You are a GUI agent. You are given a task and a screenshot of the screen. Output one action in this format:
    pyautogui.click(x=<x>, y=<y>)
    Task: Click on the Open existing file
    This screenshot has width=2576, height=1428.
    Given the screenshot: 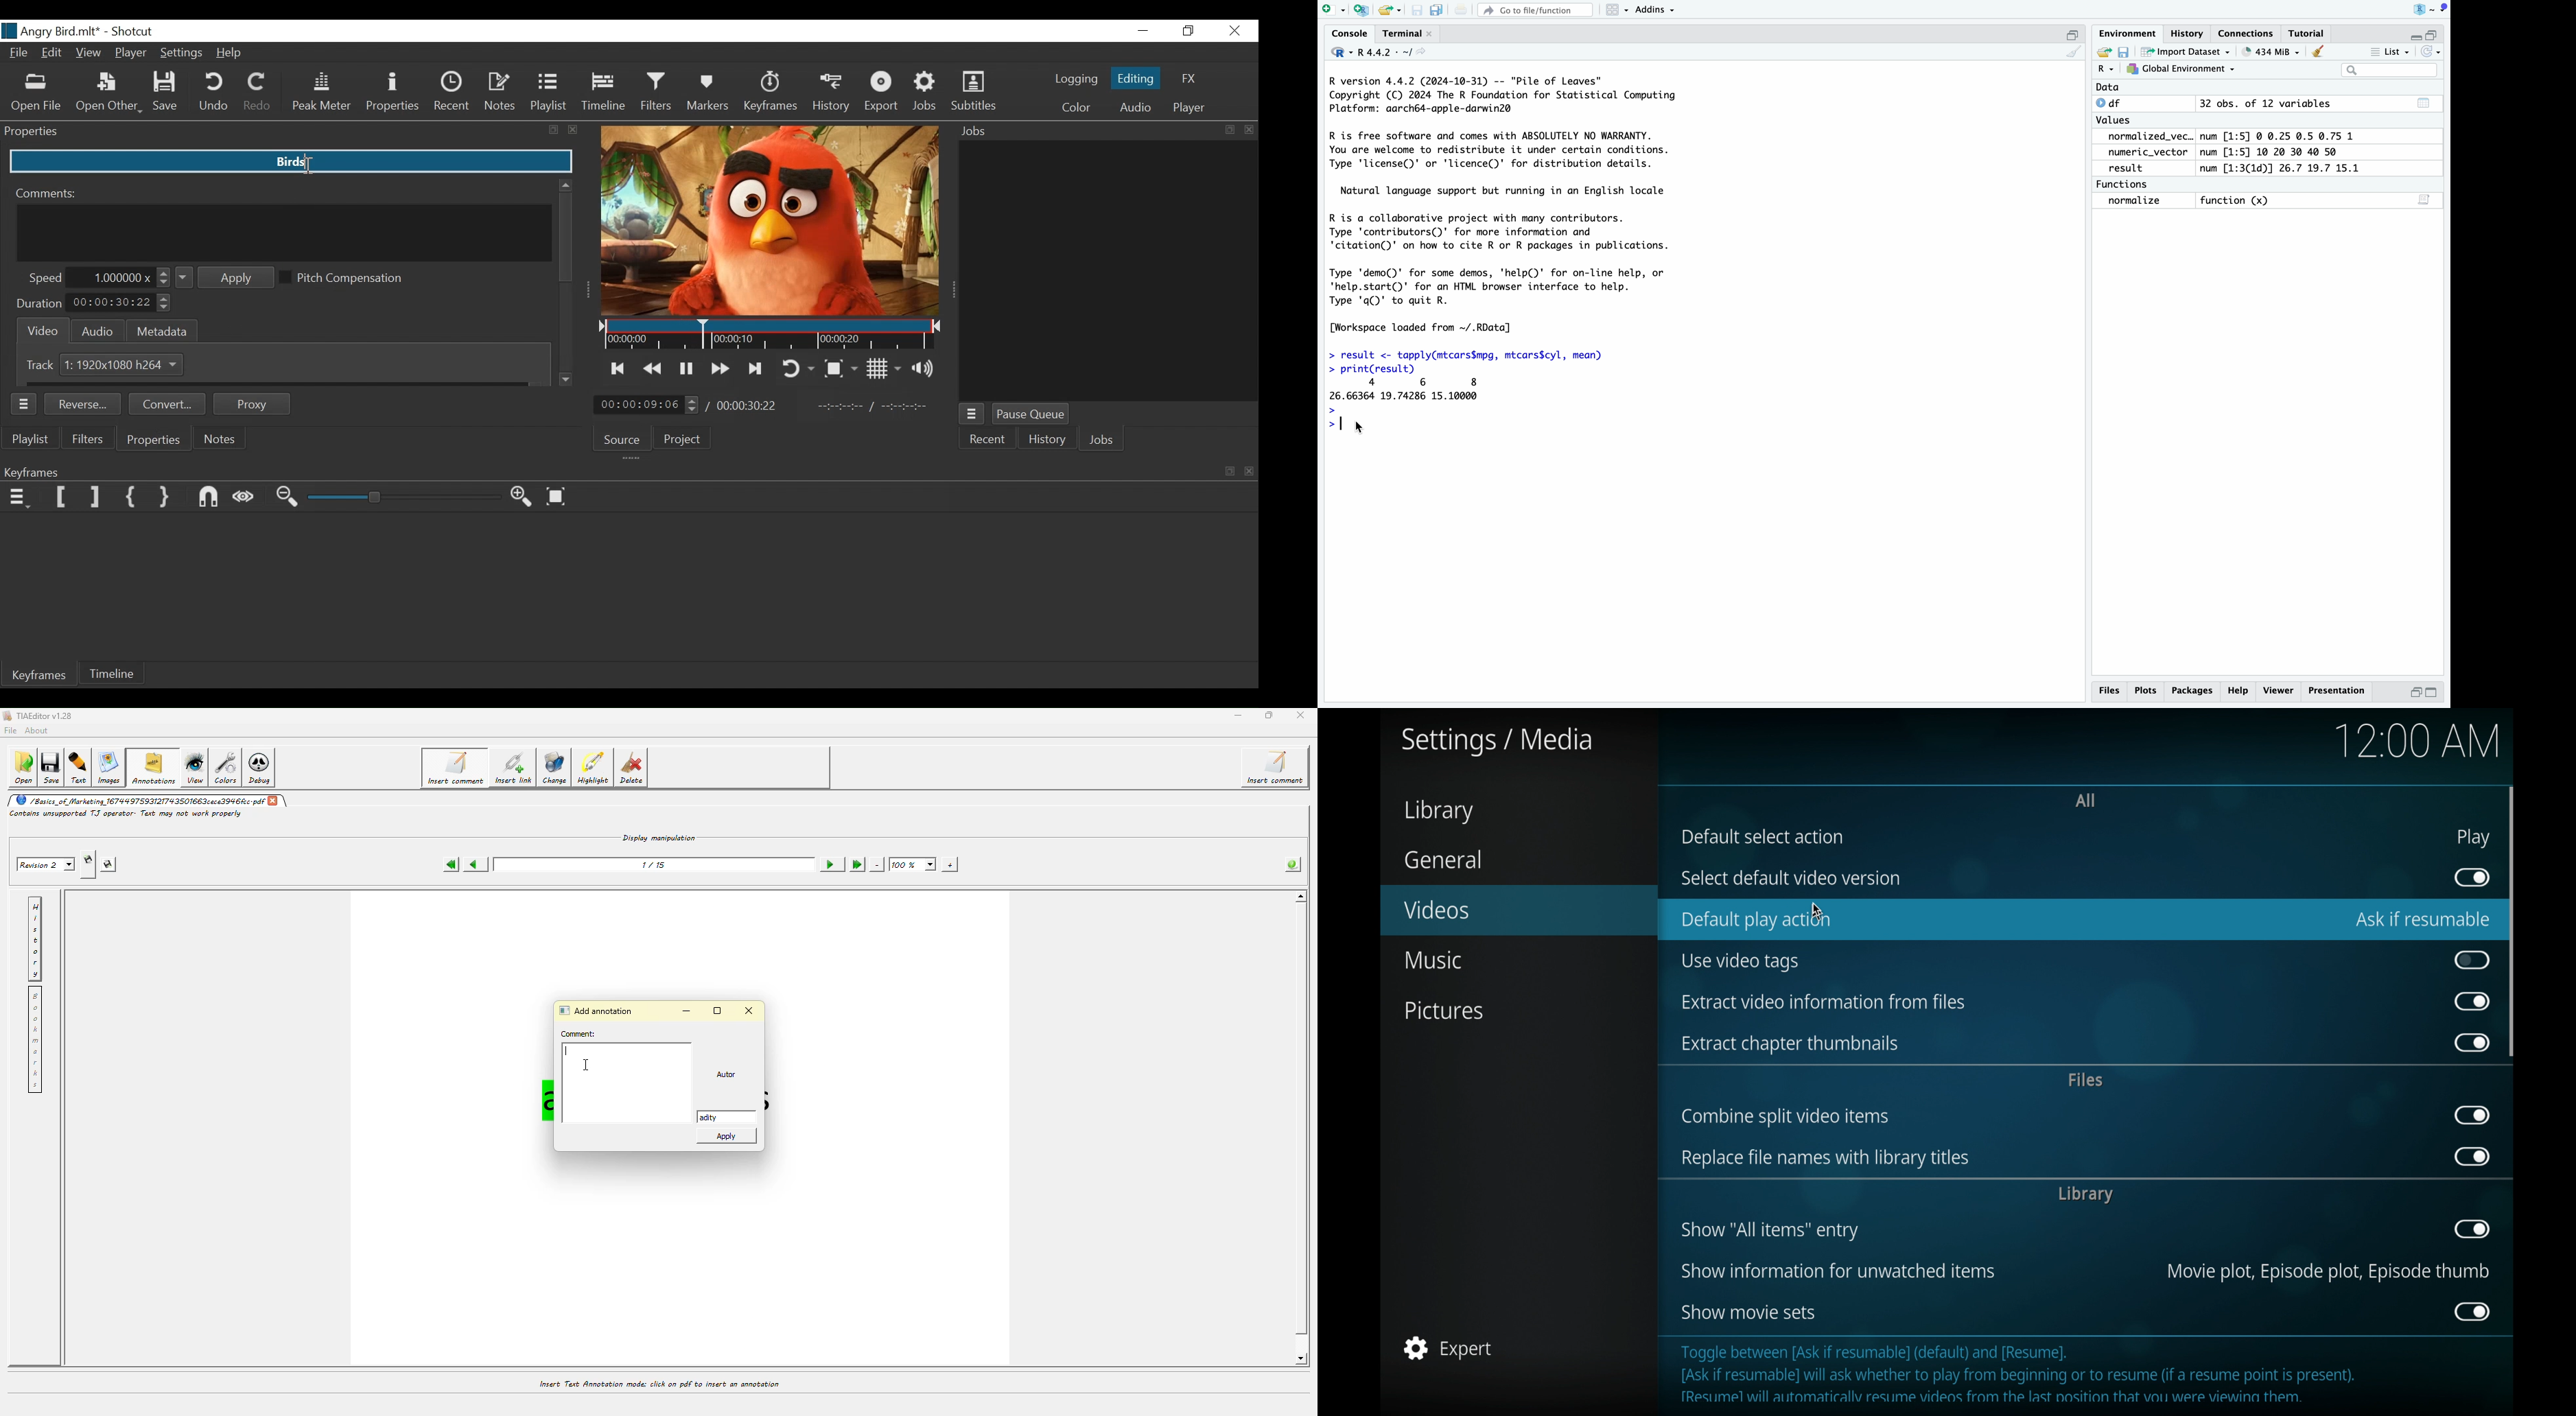 What is the action you would take?
    pyautogui.click(x=1389, y=10)
    